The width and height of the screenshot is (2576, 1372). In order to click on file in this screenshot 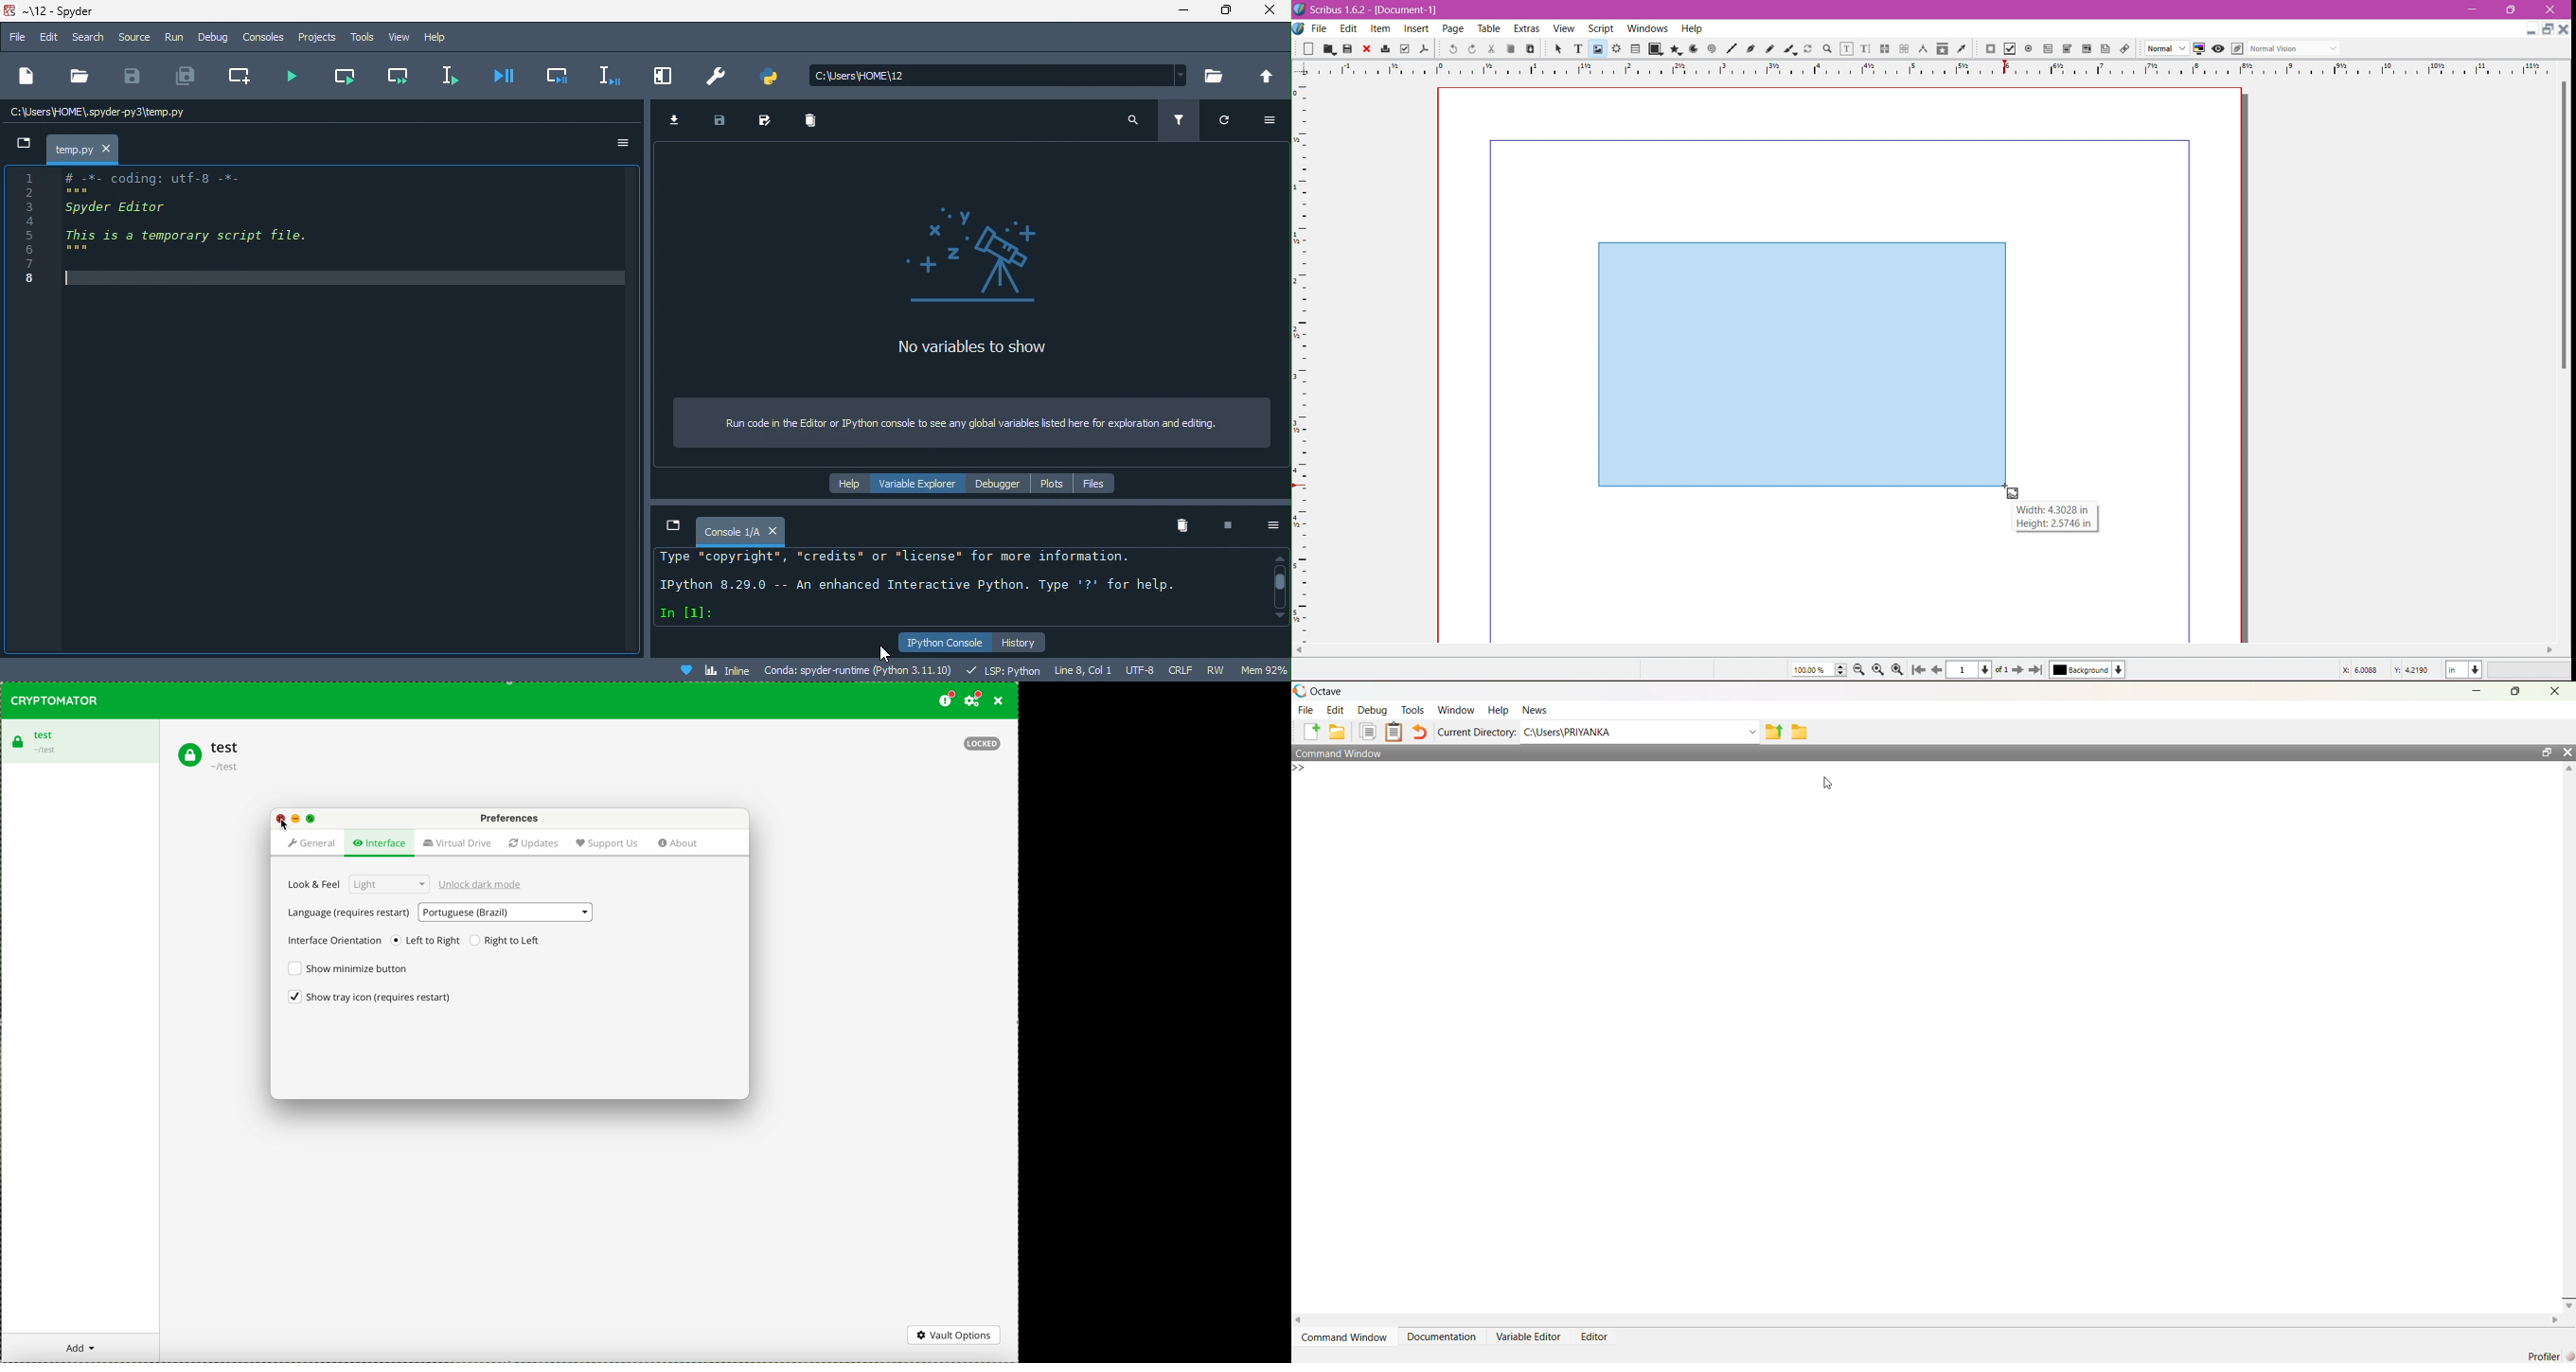, I will do `click(15, 39)`.